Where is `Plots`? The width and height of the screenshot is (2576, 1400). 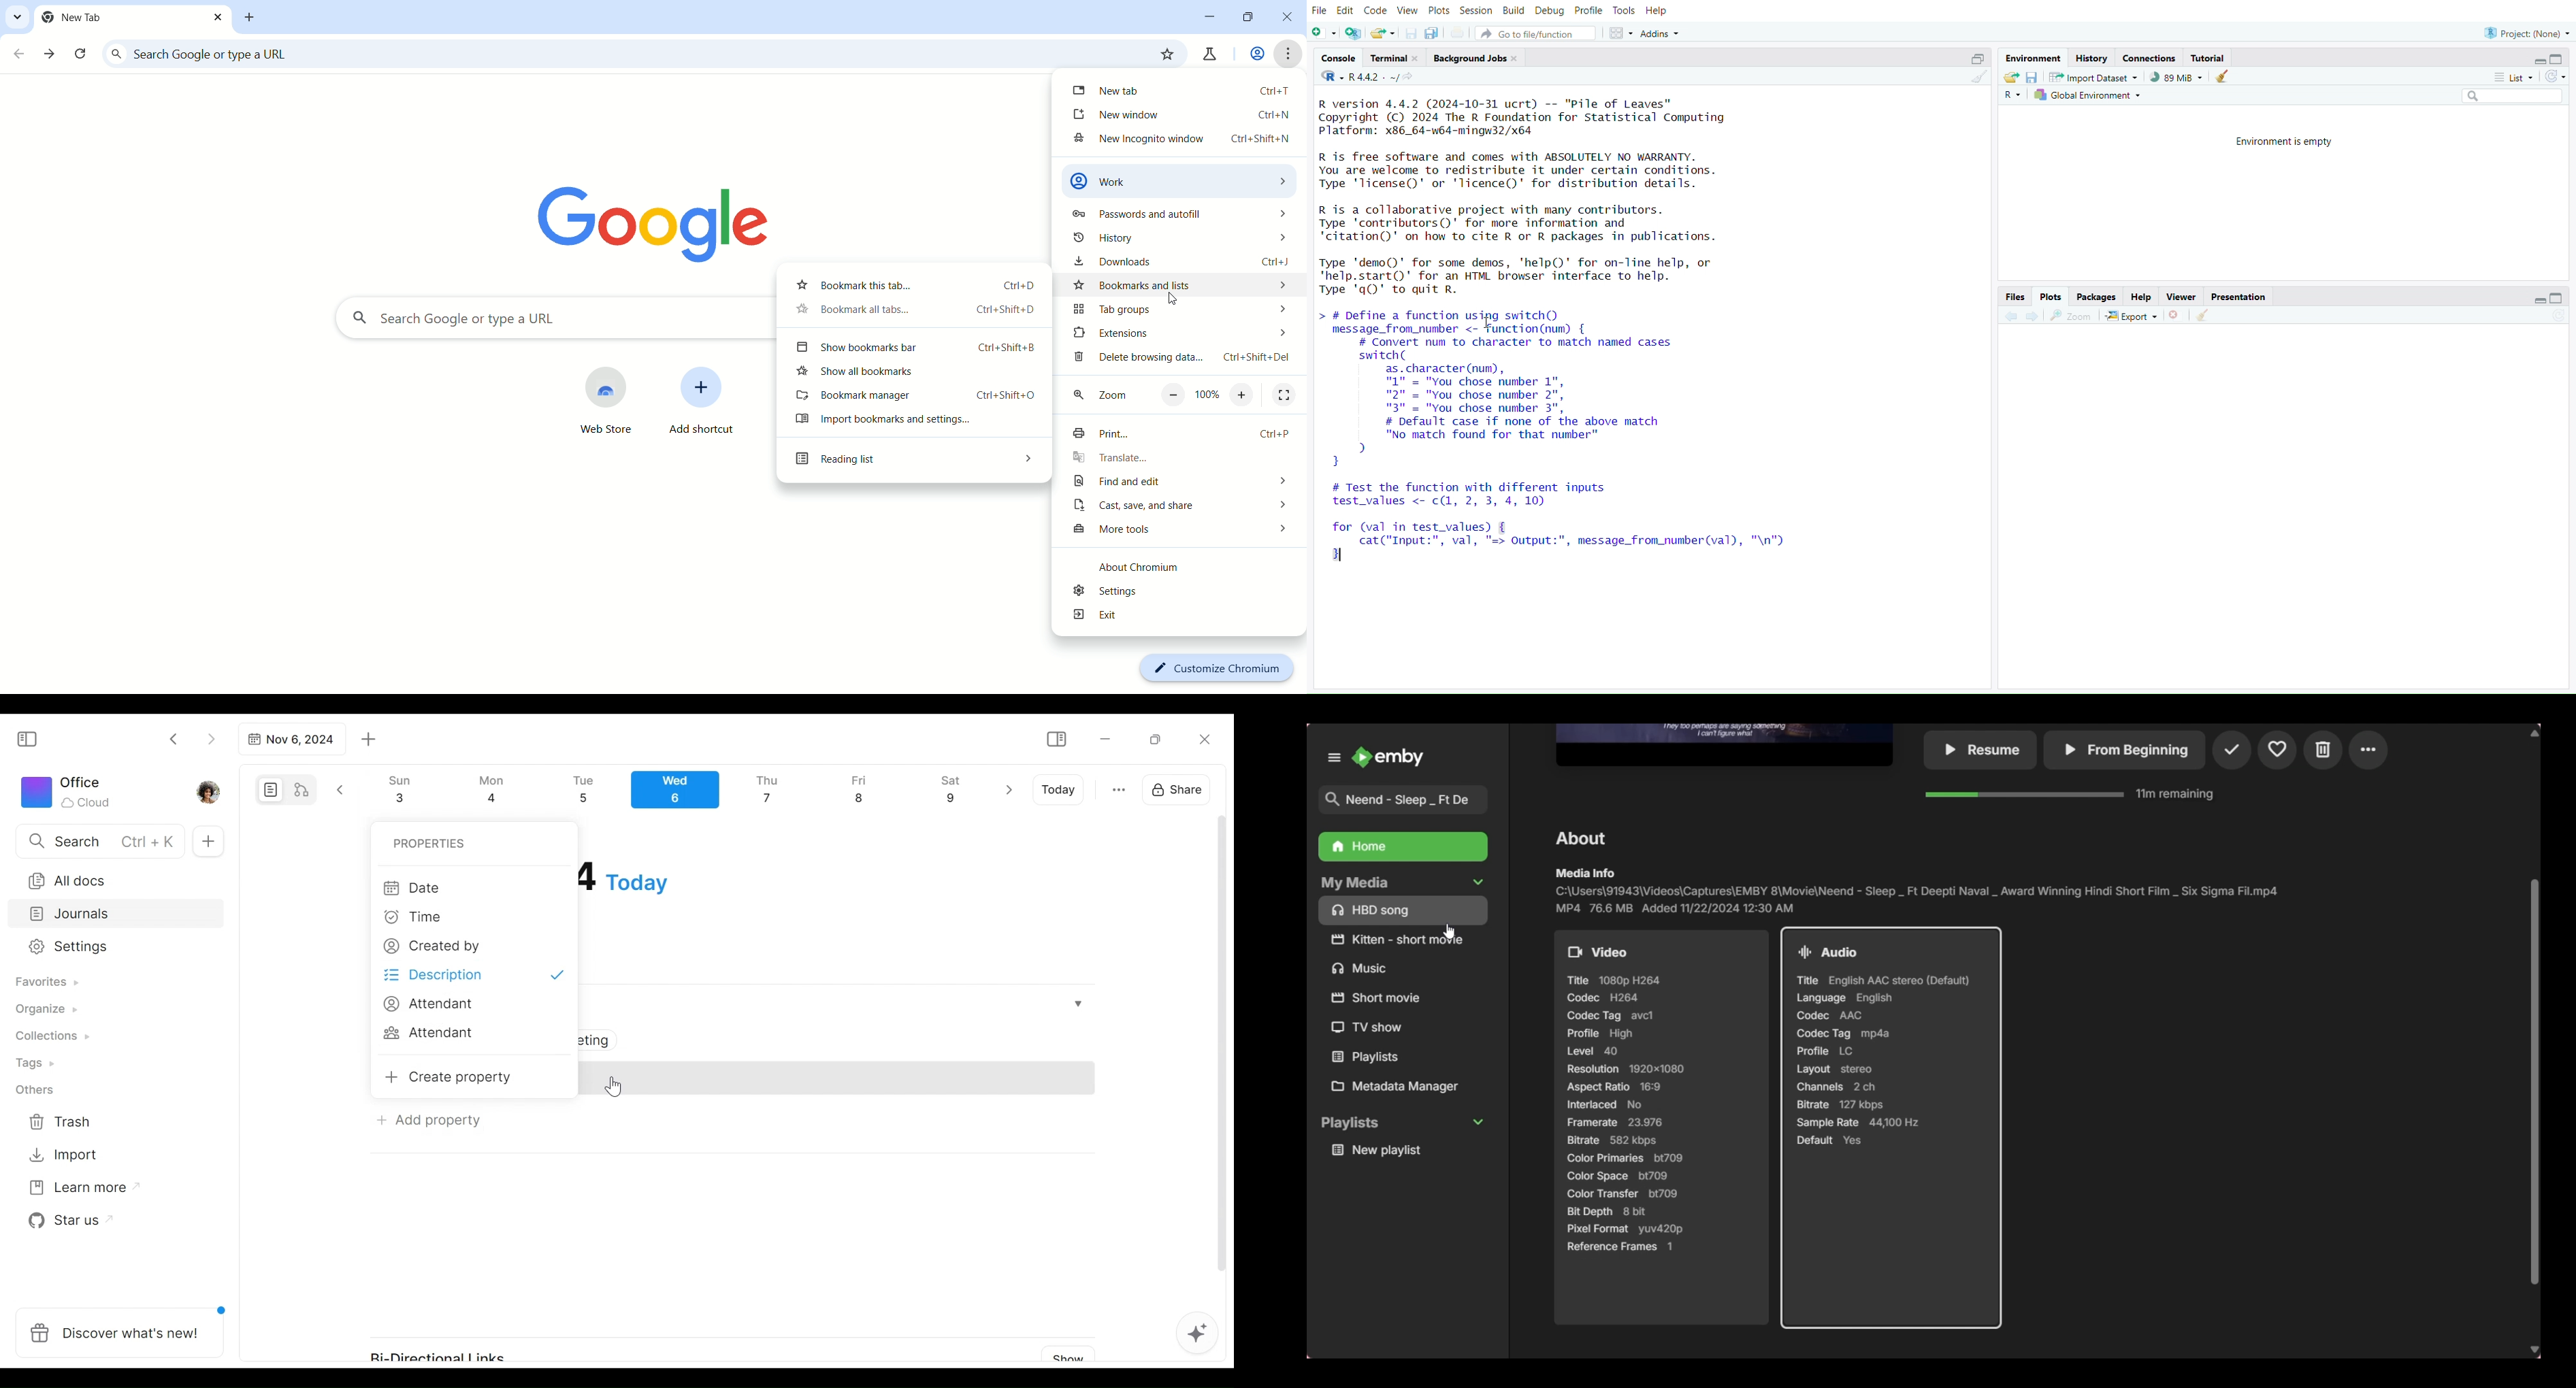 Plots is located at coordinates (1438, 11).